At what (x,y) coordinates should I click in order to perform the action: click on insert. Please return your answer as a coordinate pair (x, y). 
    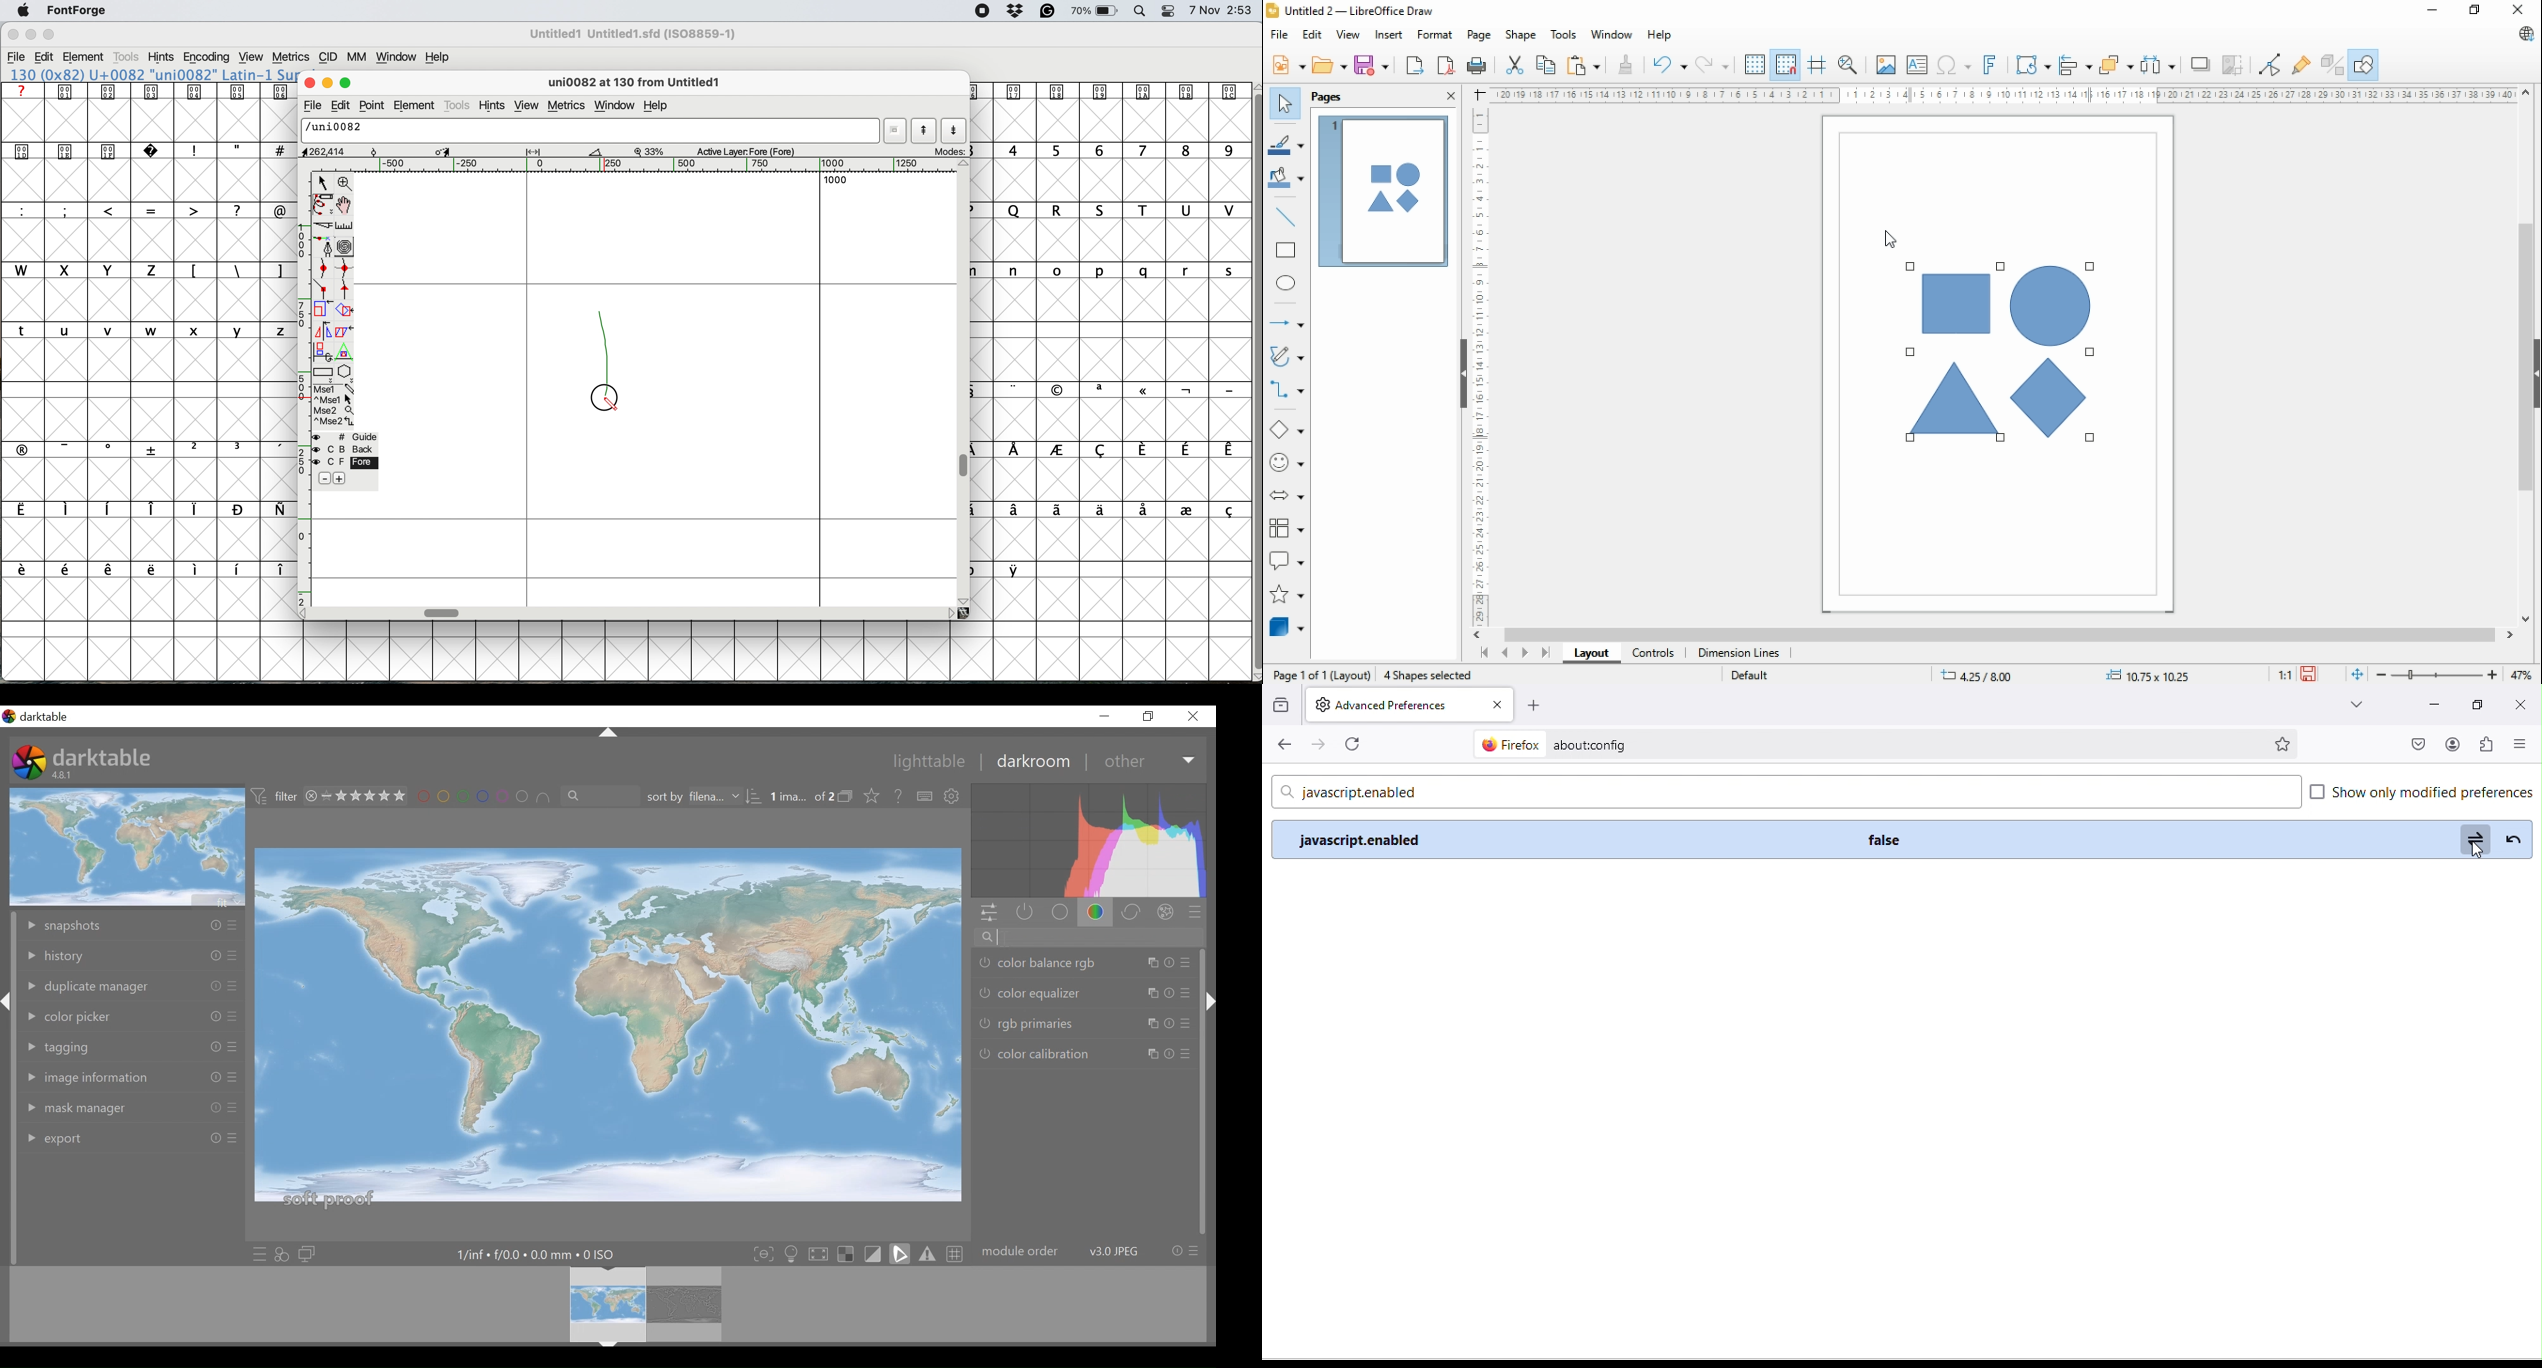
    Looking at the image, I should click on (1388, 35).